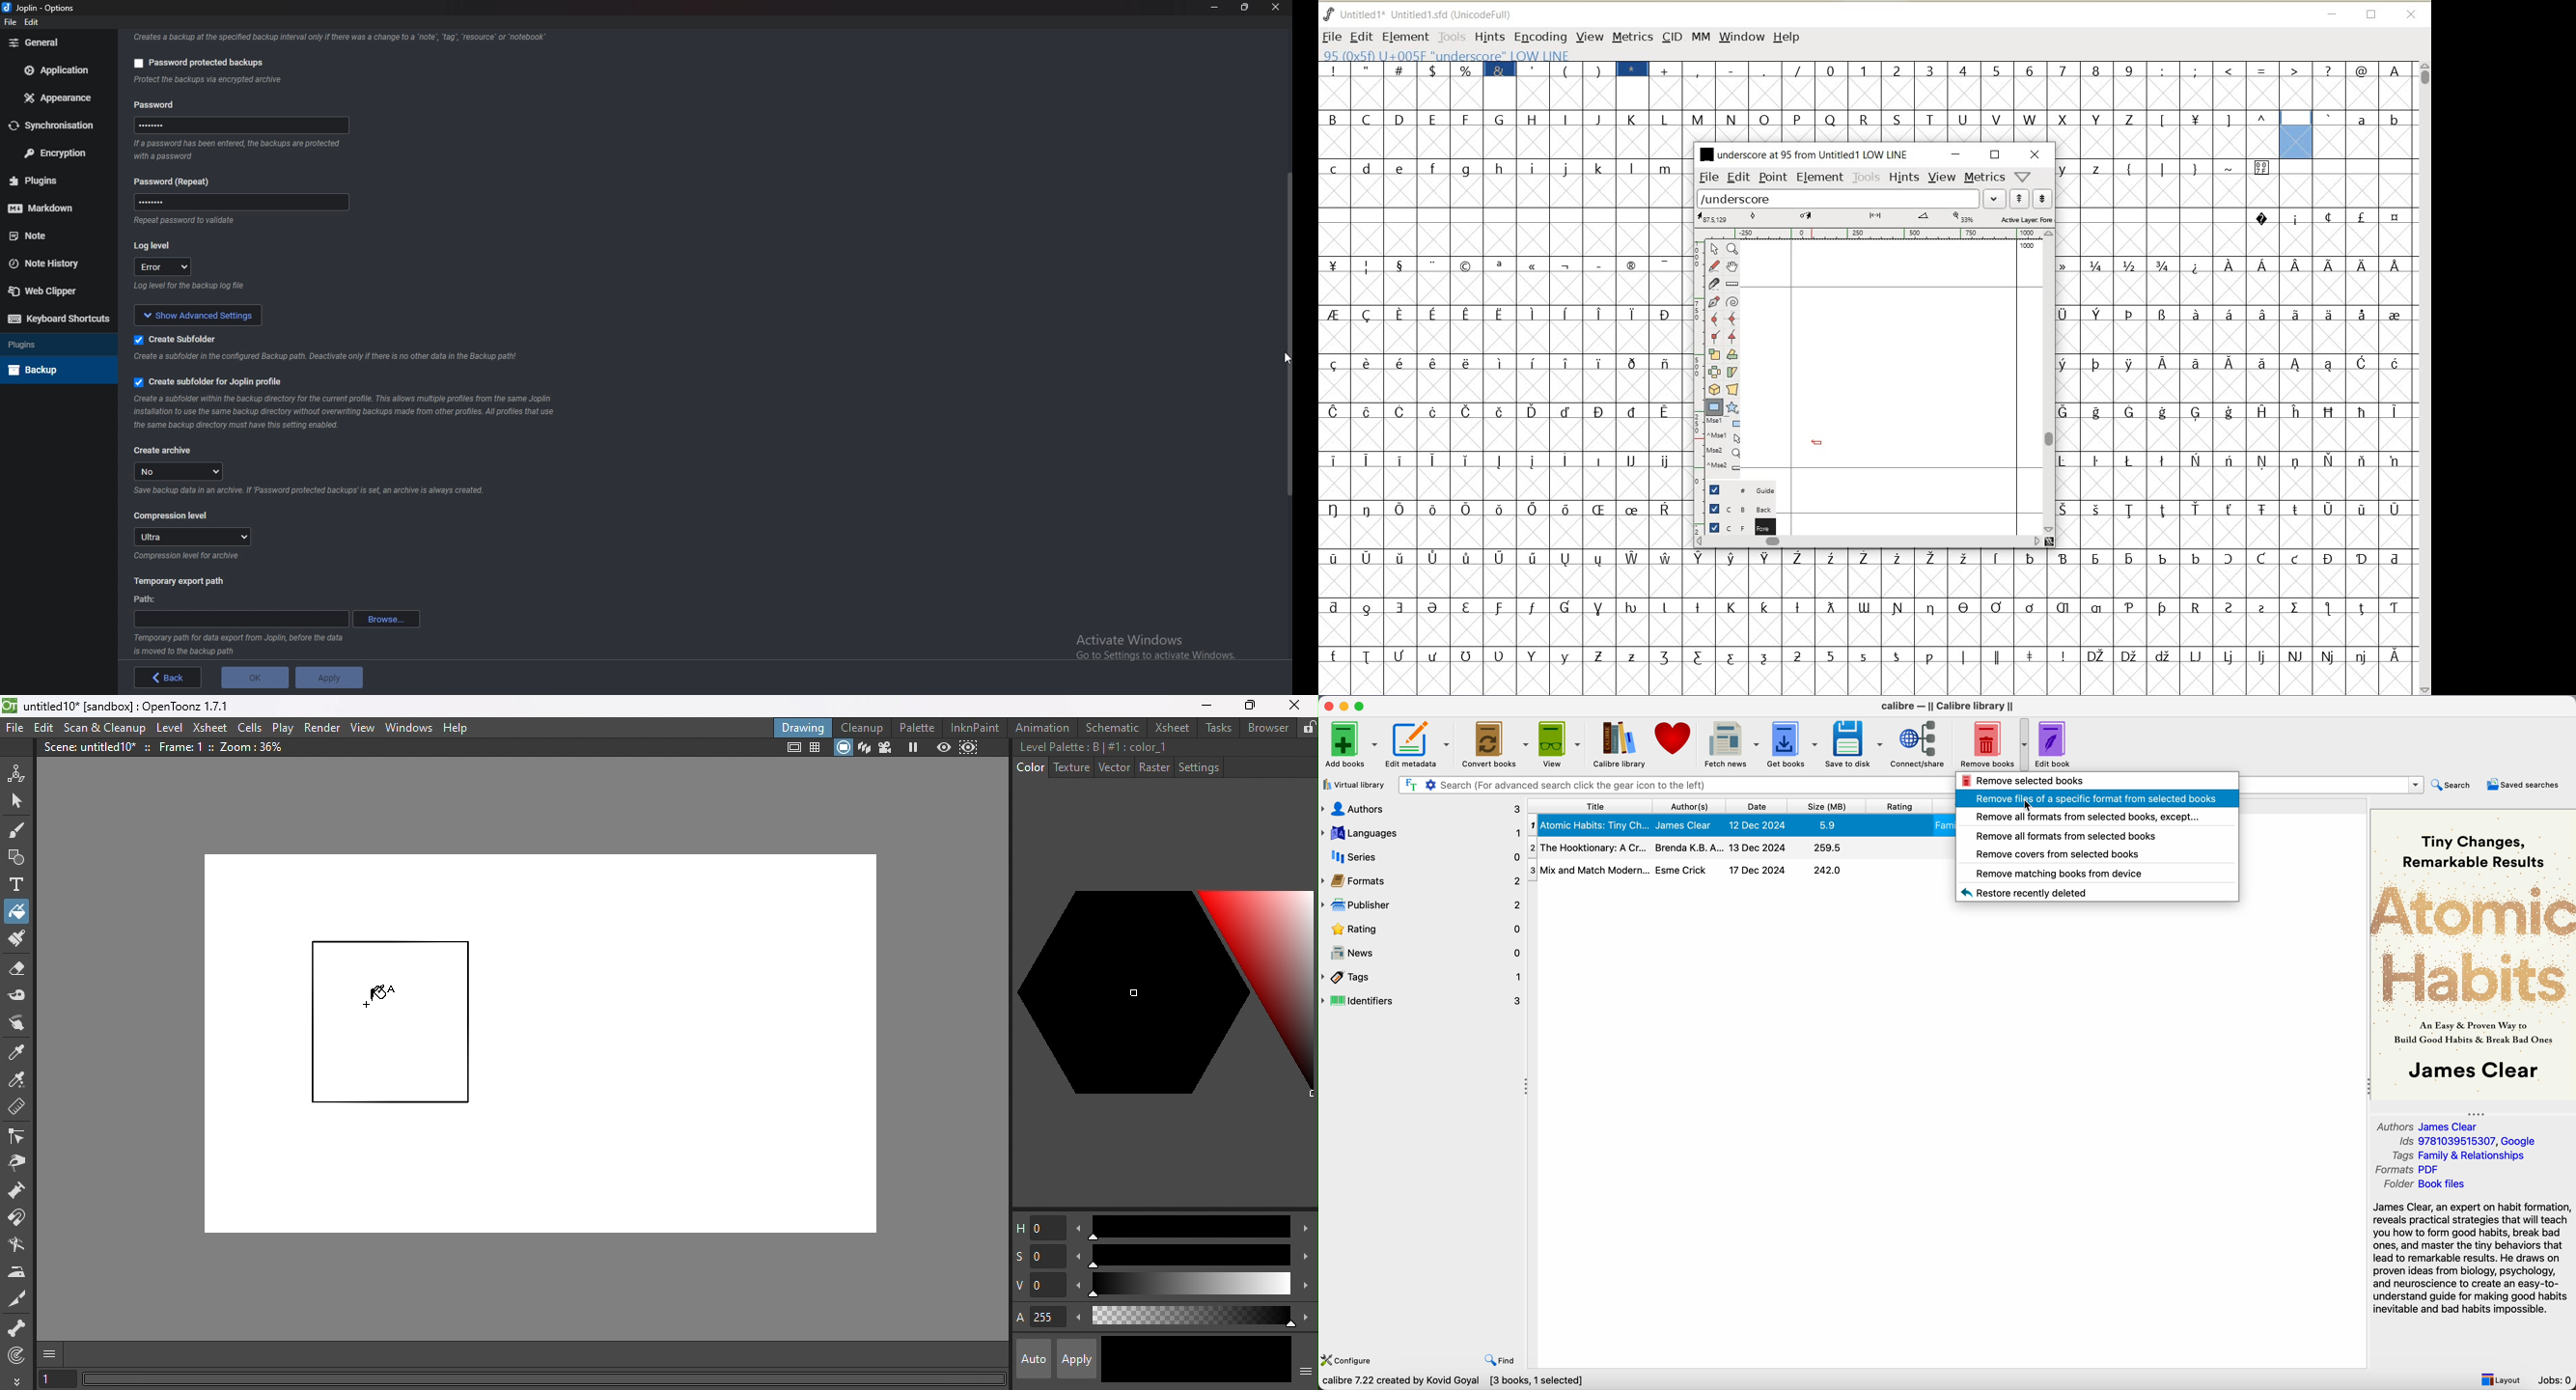 This screenshot has height=1400, width=2576. I want to click on HINTS, so click(1489, 37).